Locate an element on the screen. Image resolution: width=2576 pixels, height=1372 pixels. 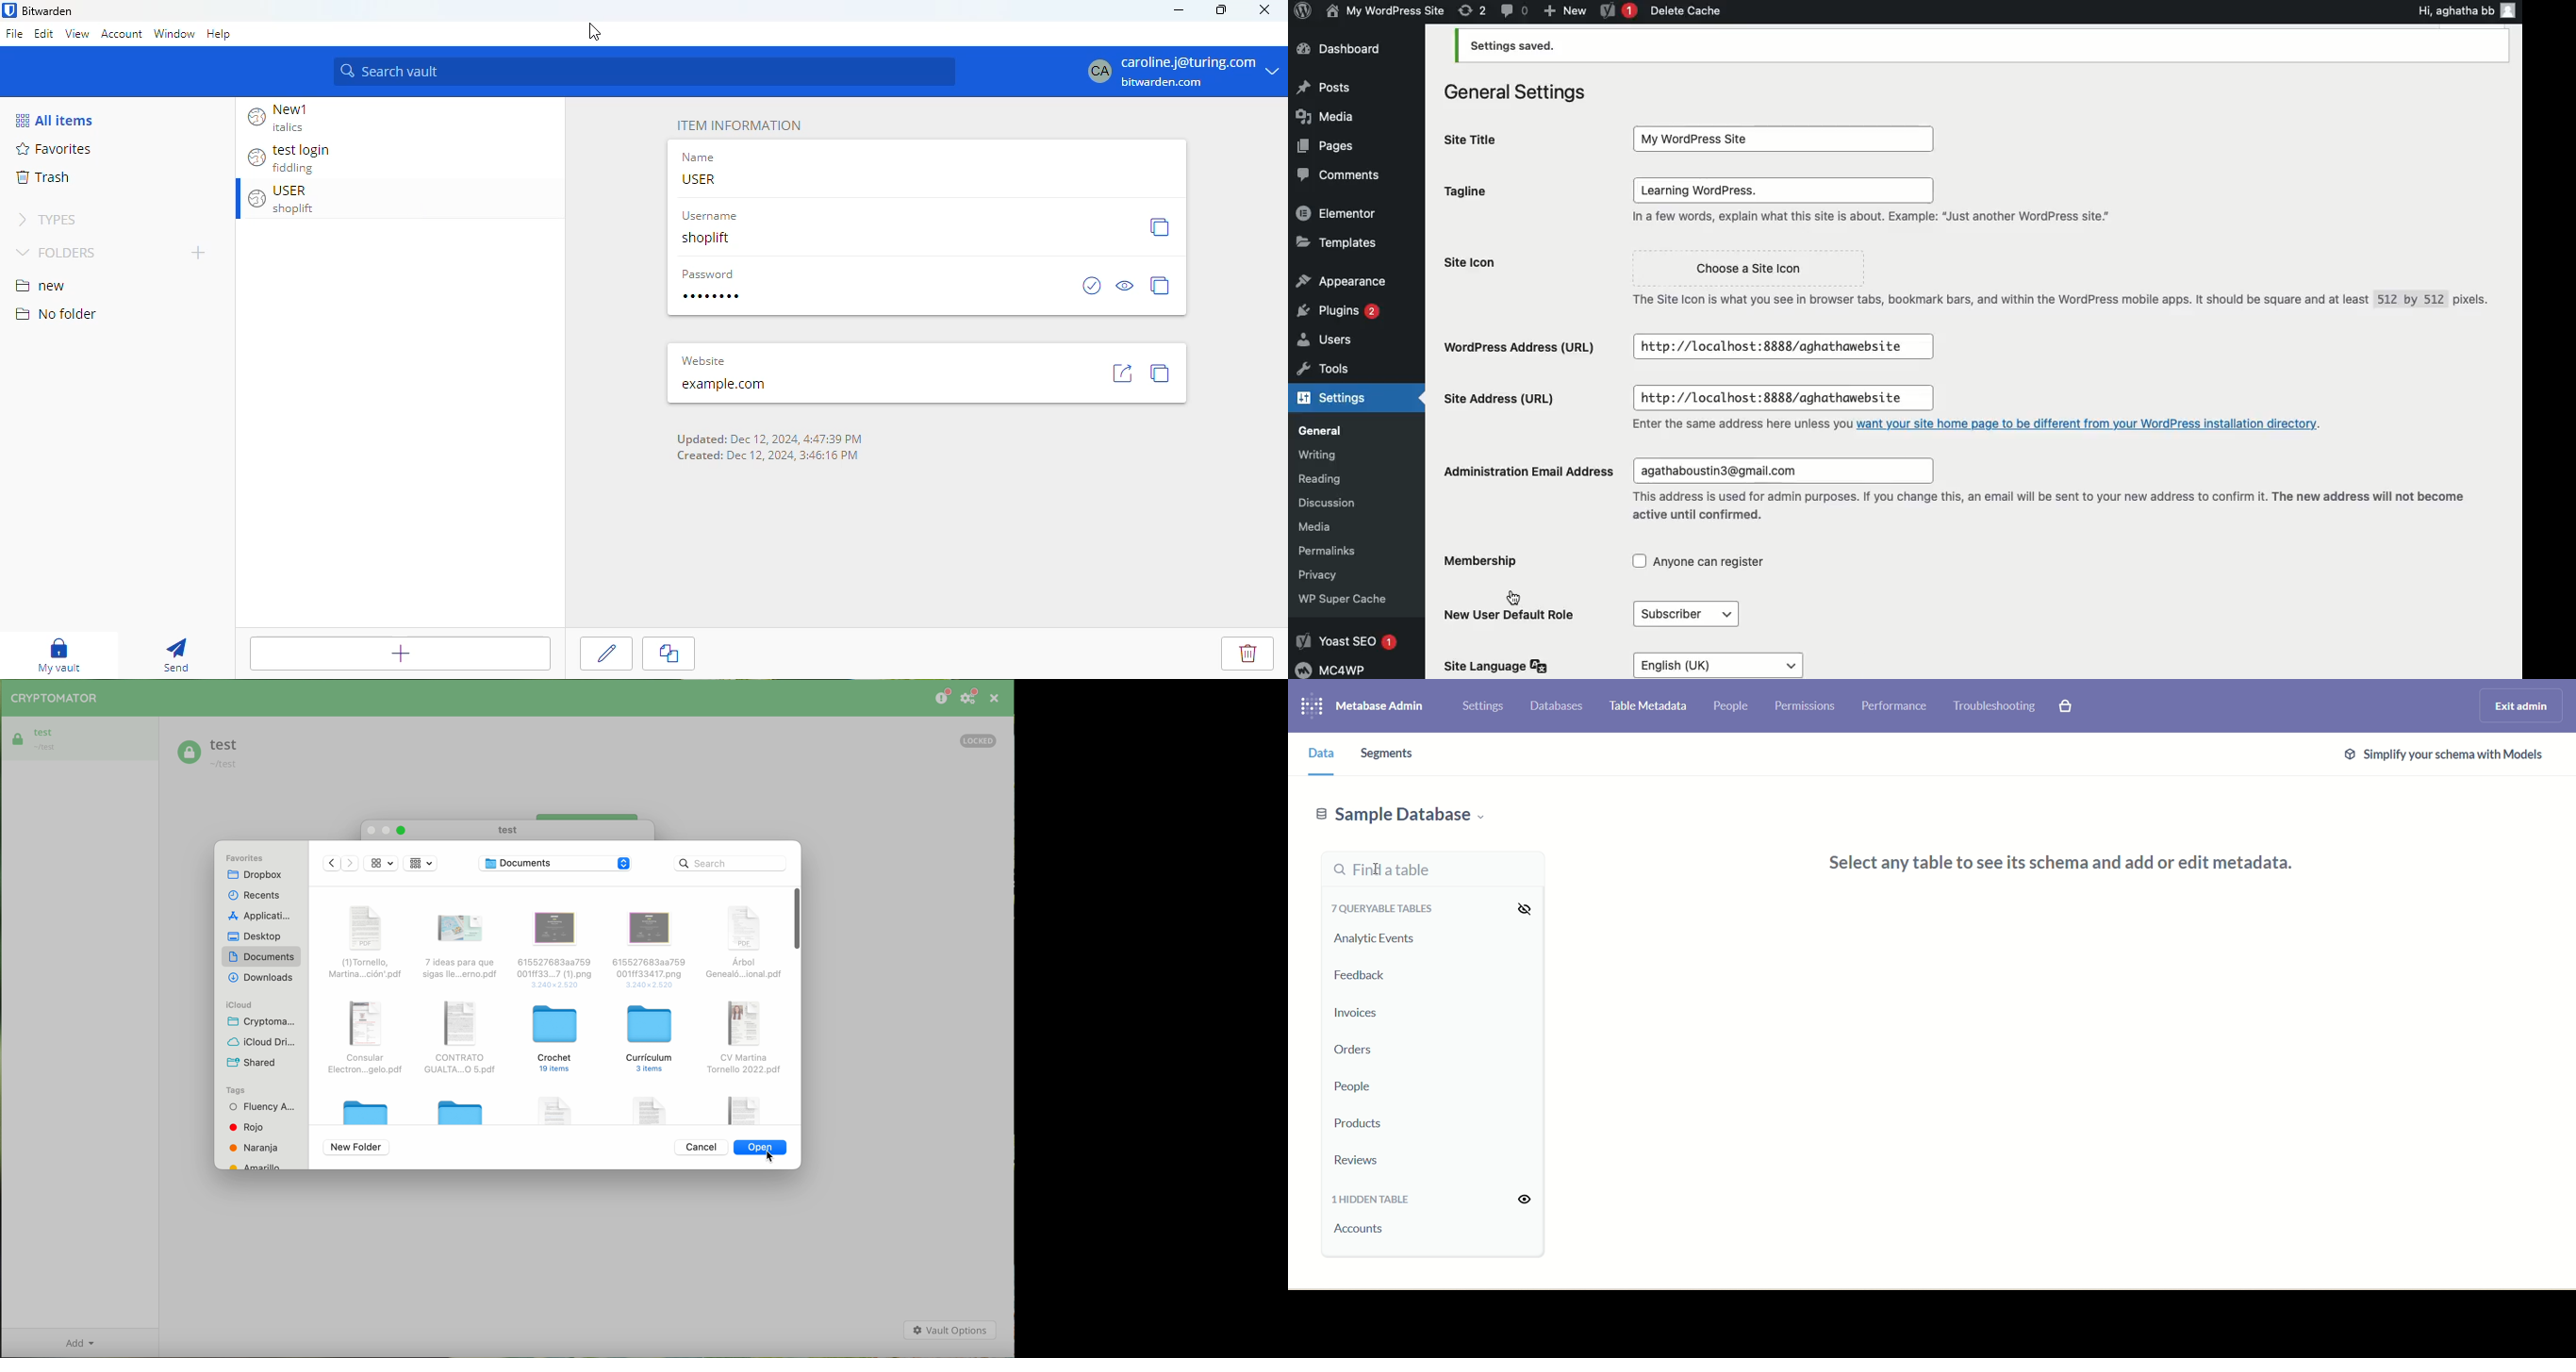
pdf file is located at coordinates (370, 1039).